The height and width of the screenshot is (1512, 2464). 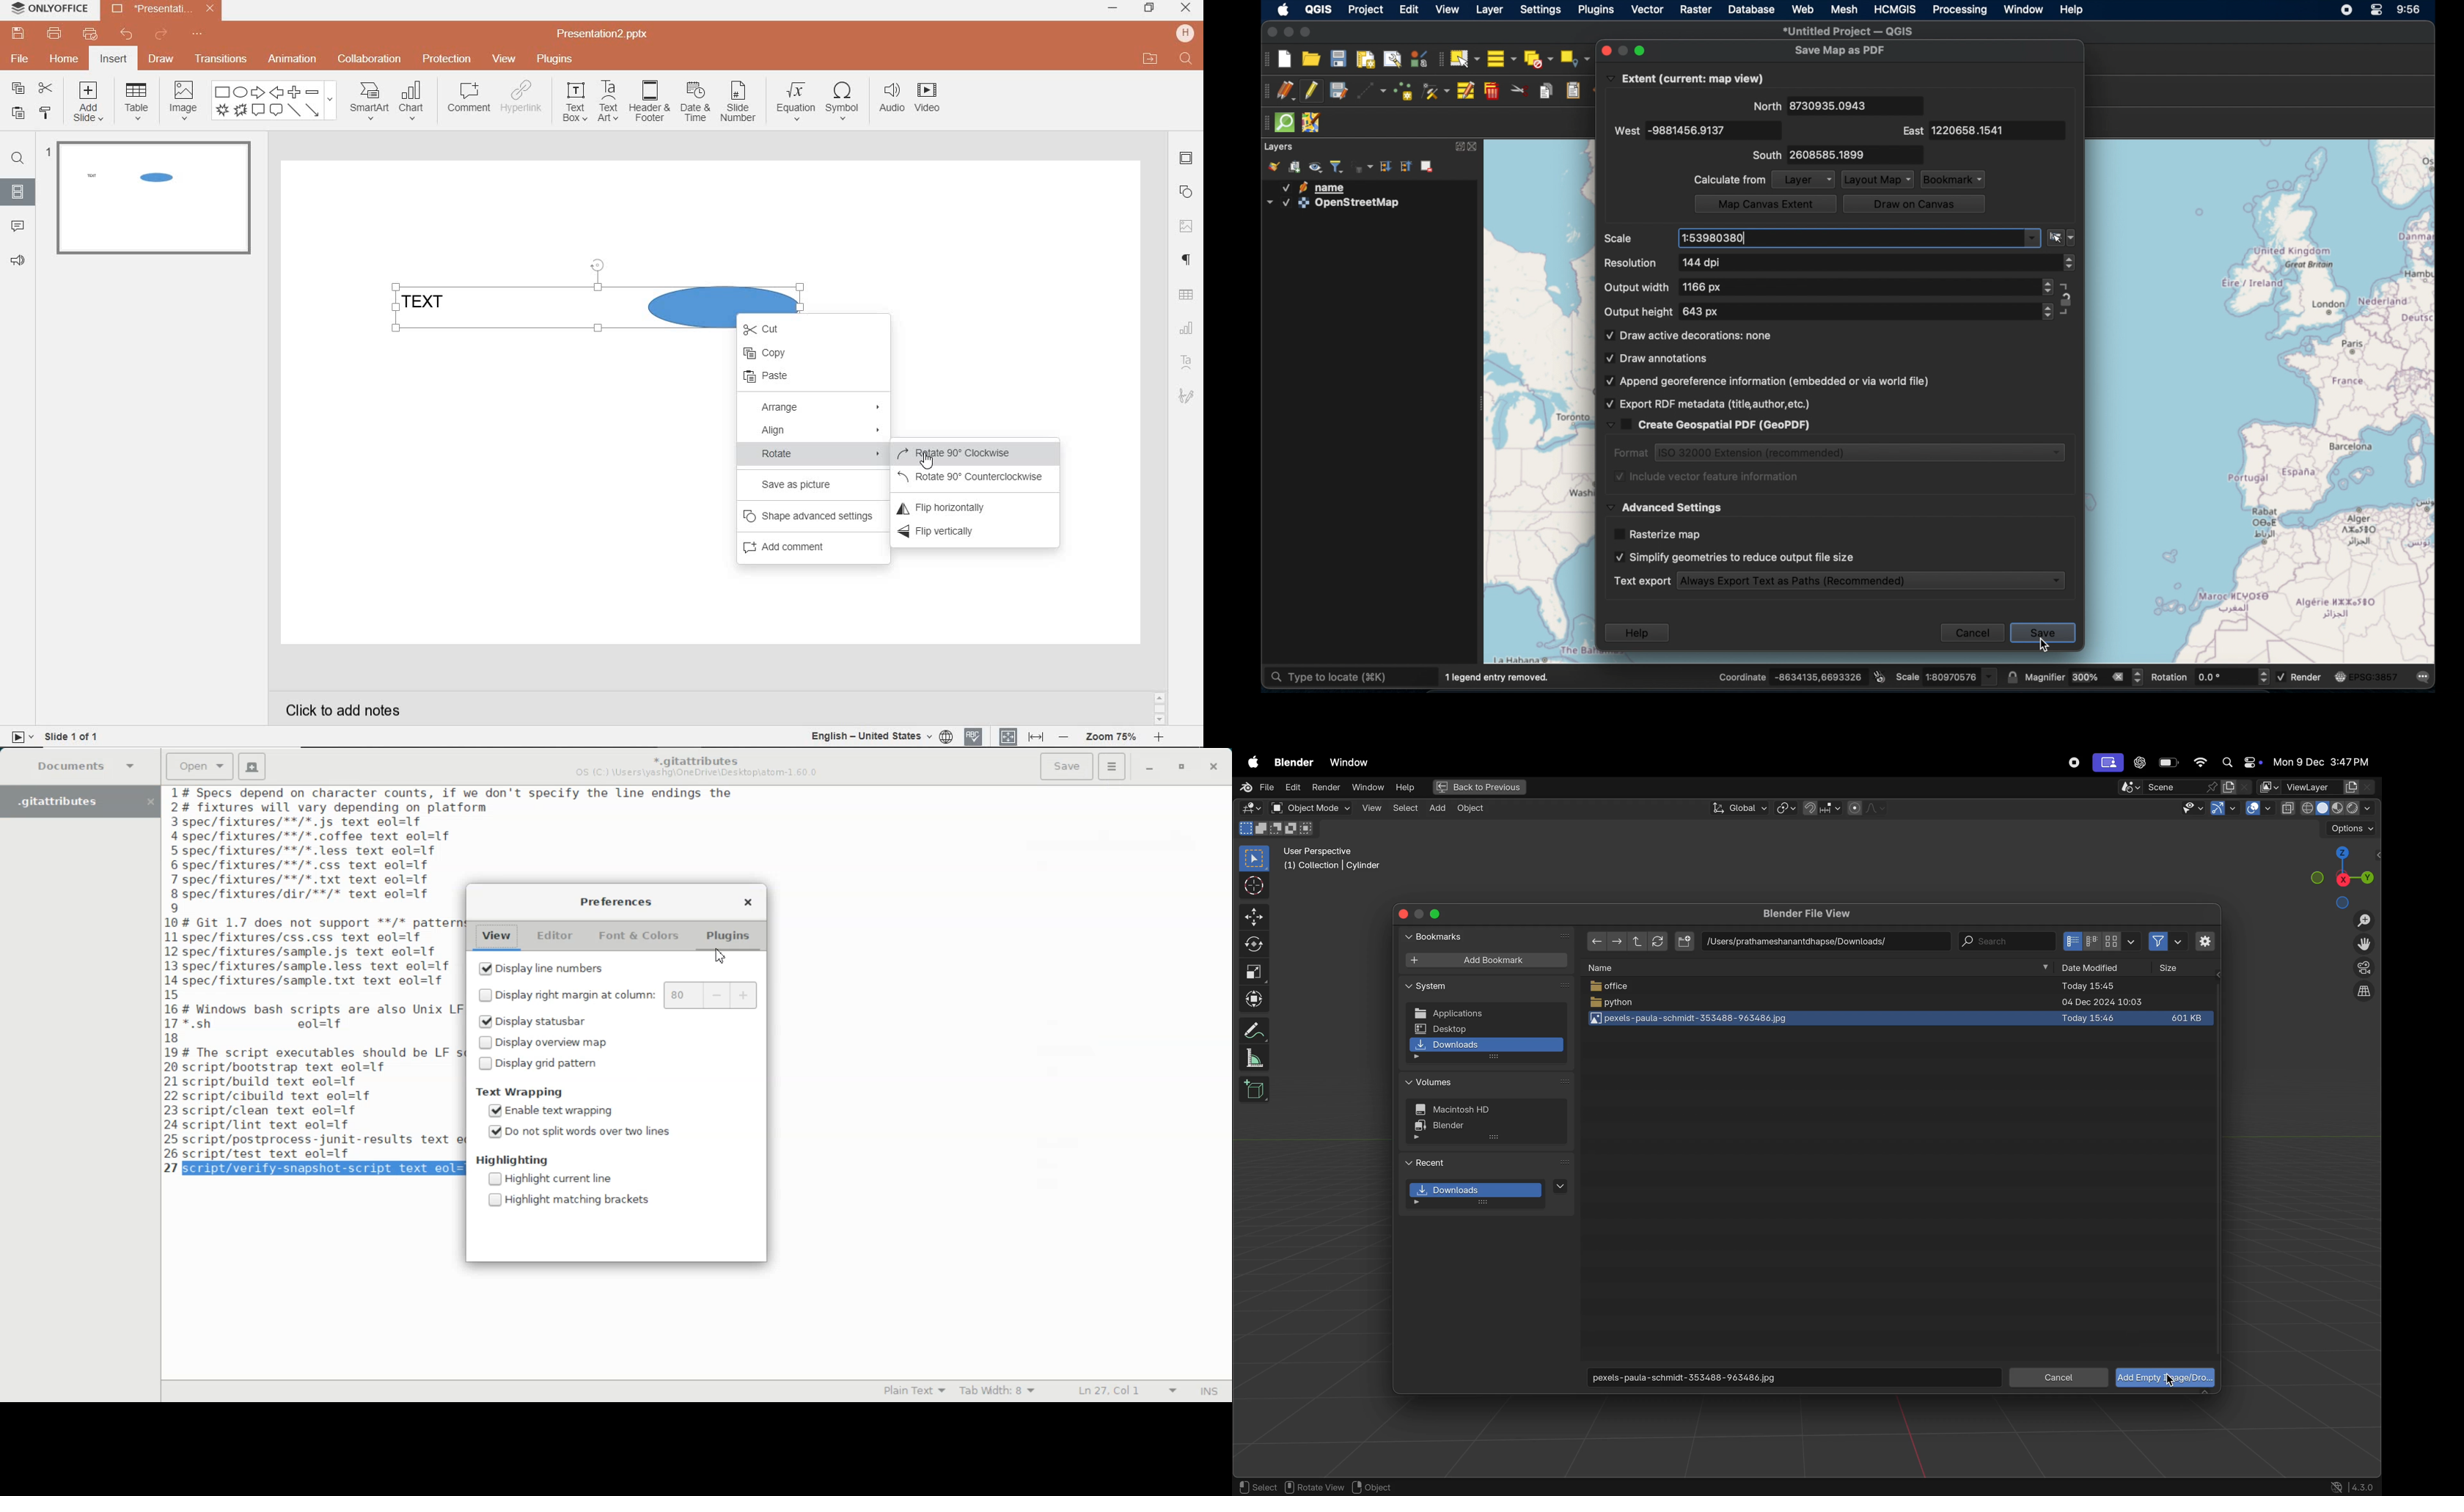 What do you see at coordinates (1709, 476) in the screenshot?
I see `include vector feature information` at bounding box center [1709, 476].